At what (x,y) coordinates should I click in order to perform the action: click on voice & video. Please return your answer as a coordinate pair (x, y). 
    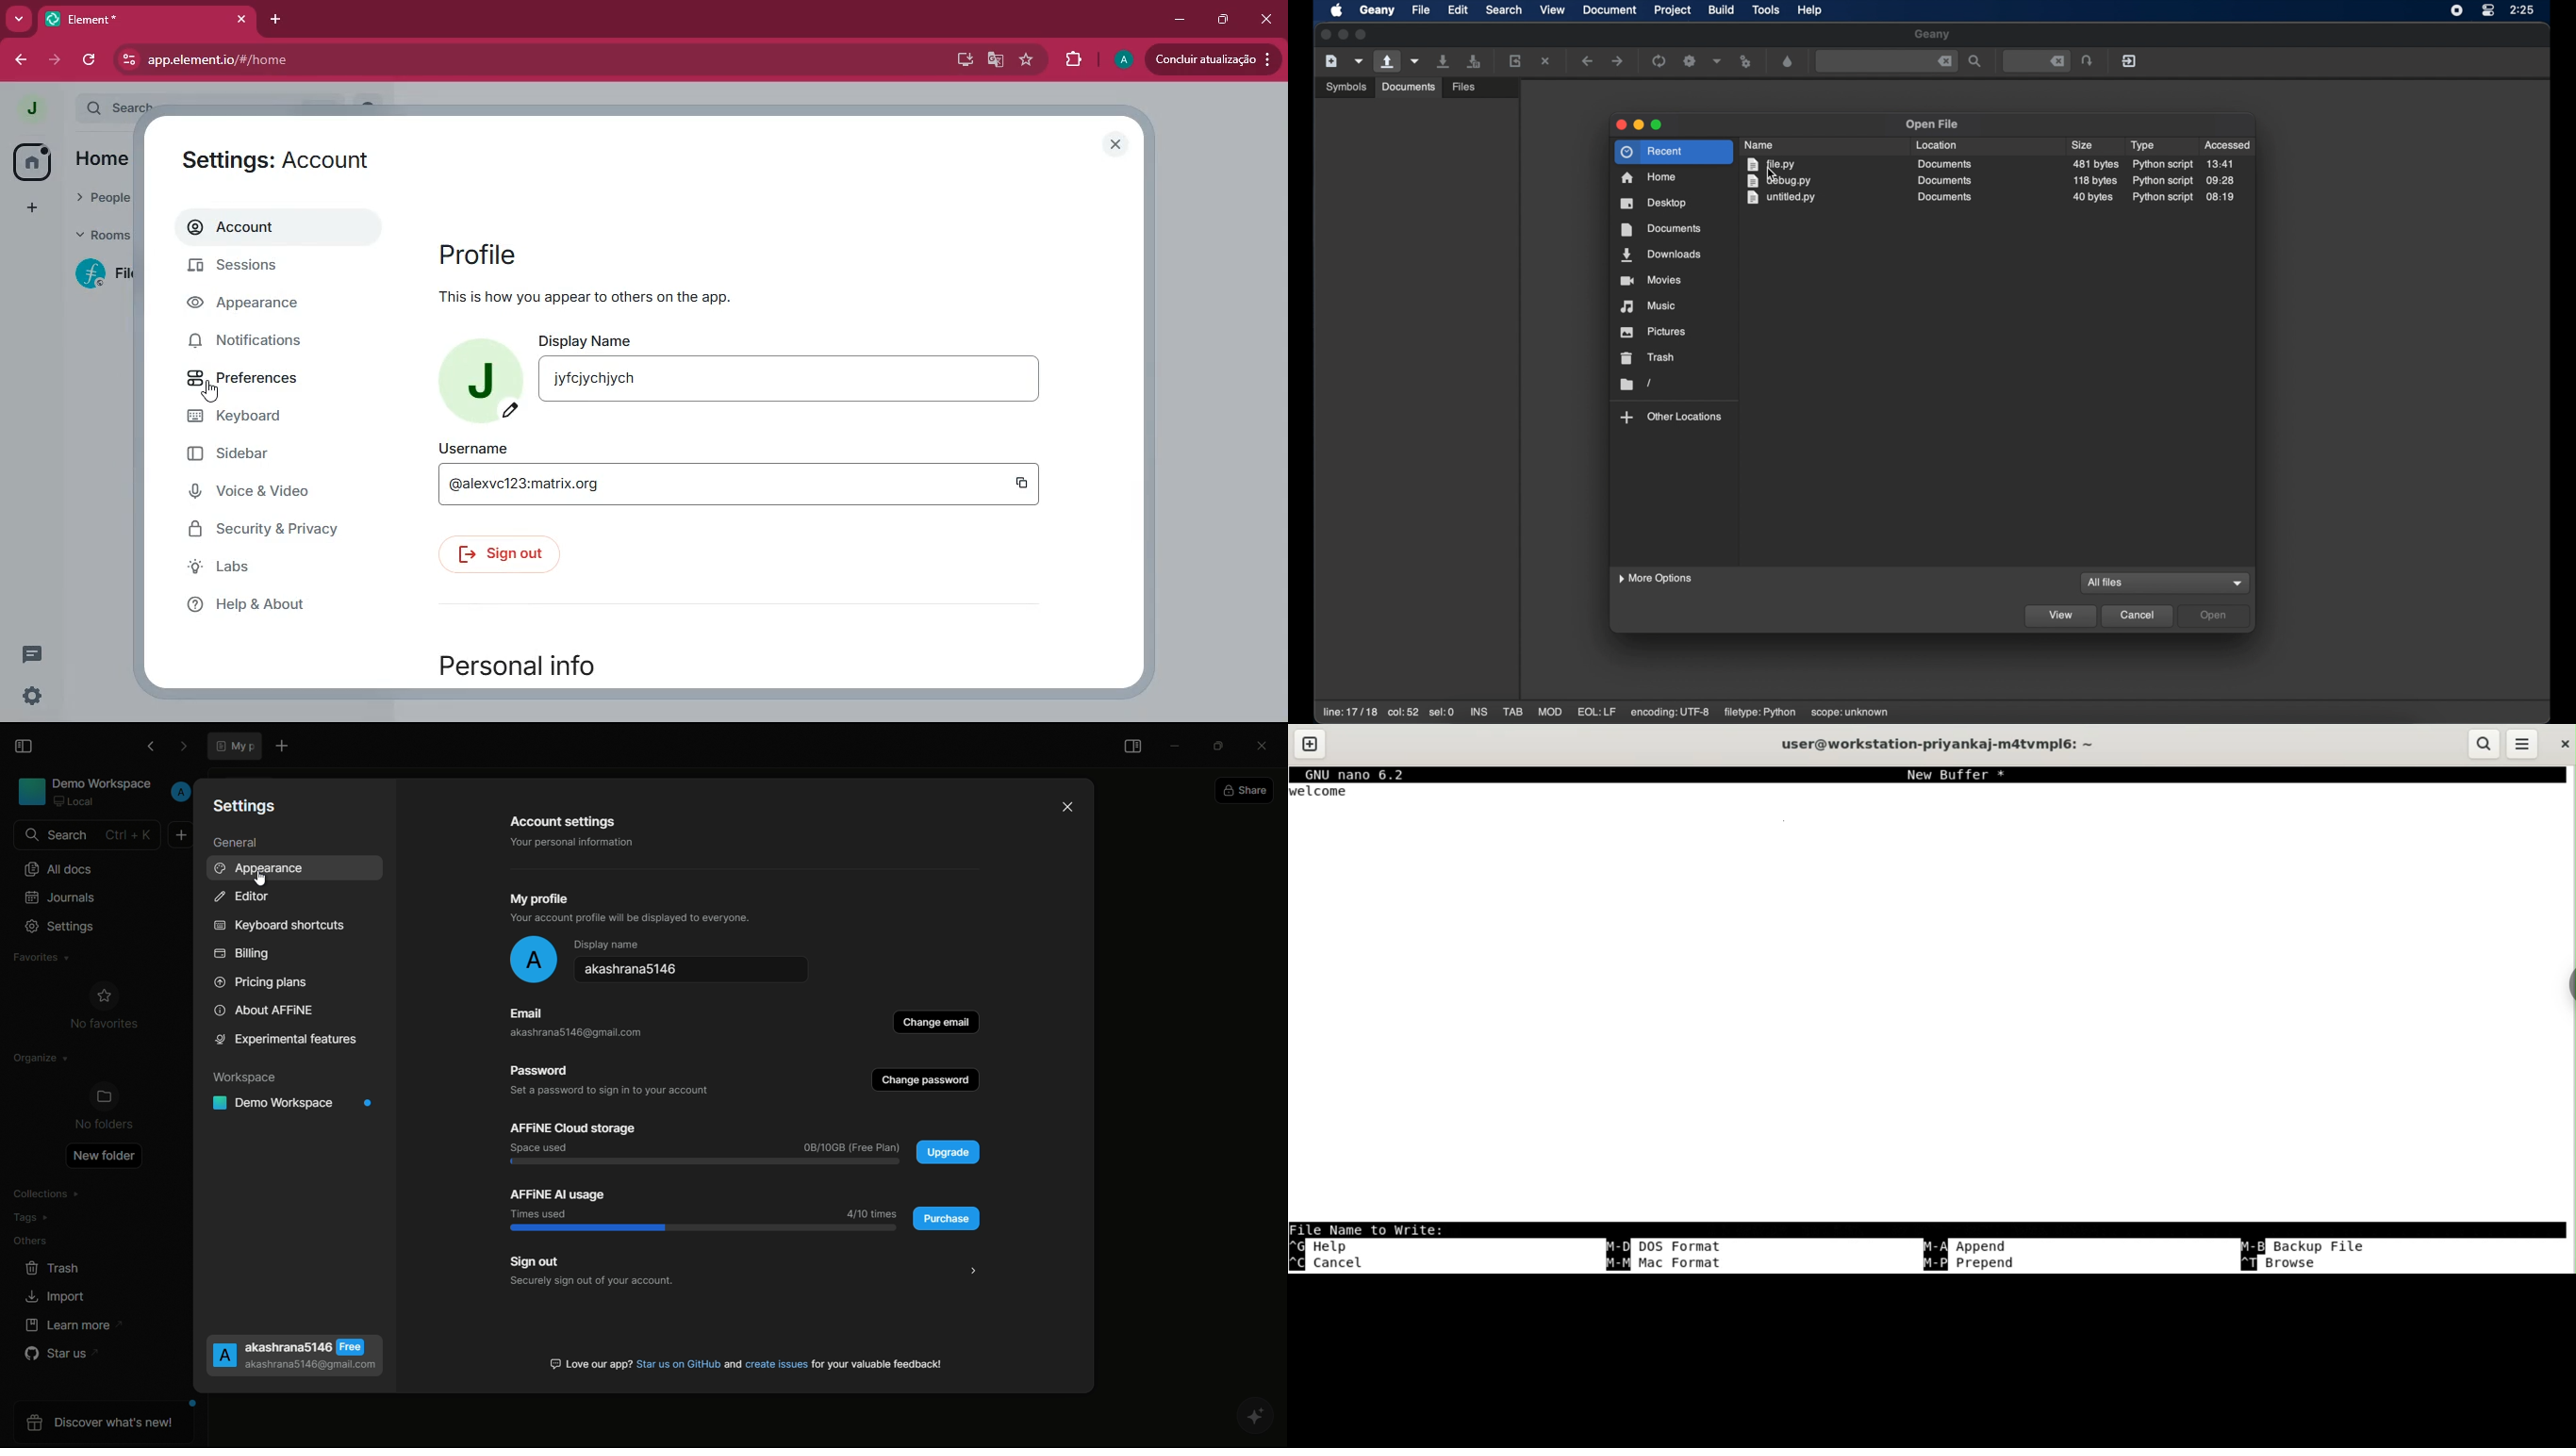
    Looking at the image, I should click on (261, 493).